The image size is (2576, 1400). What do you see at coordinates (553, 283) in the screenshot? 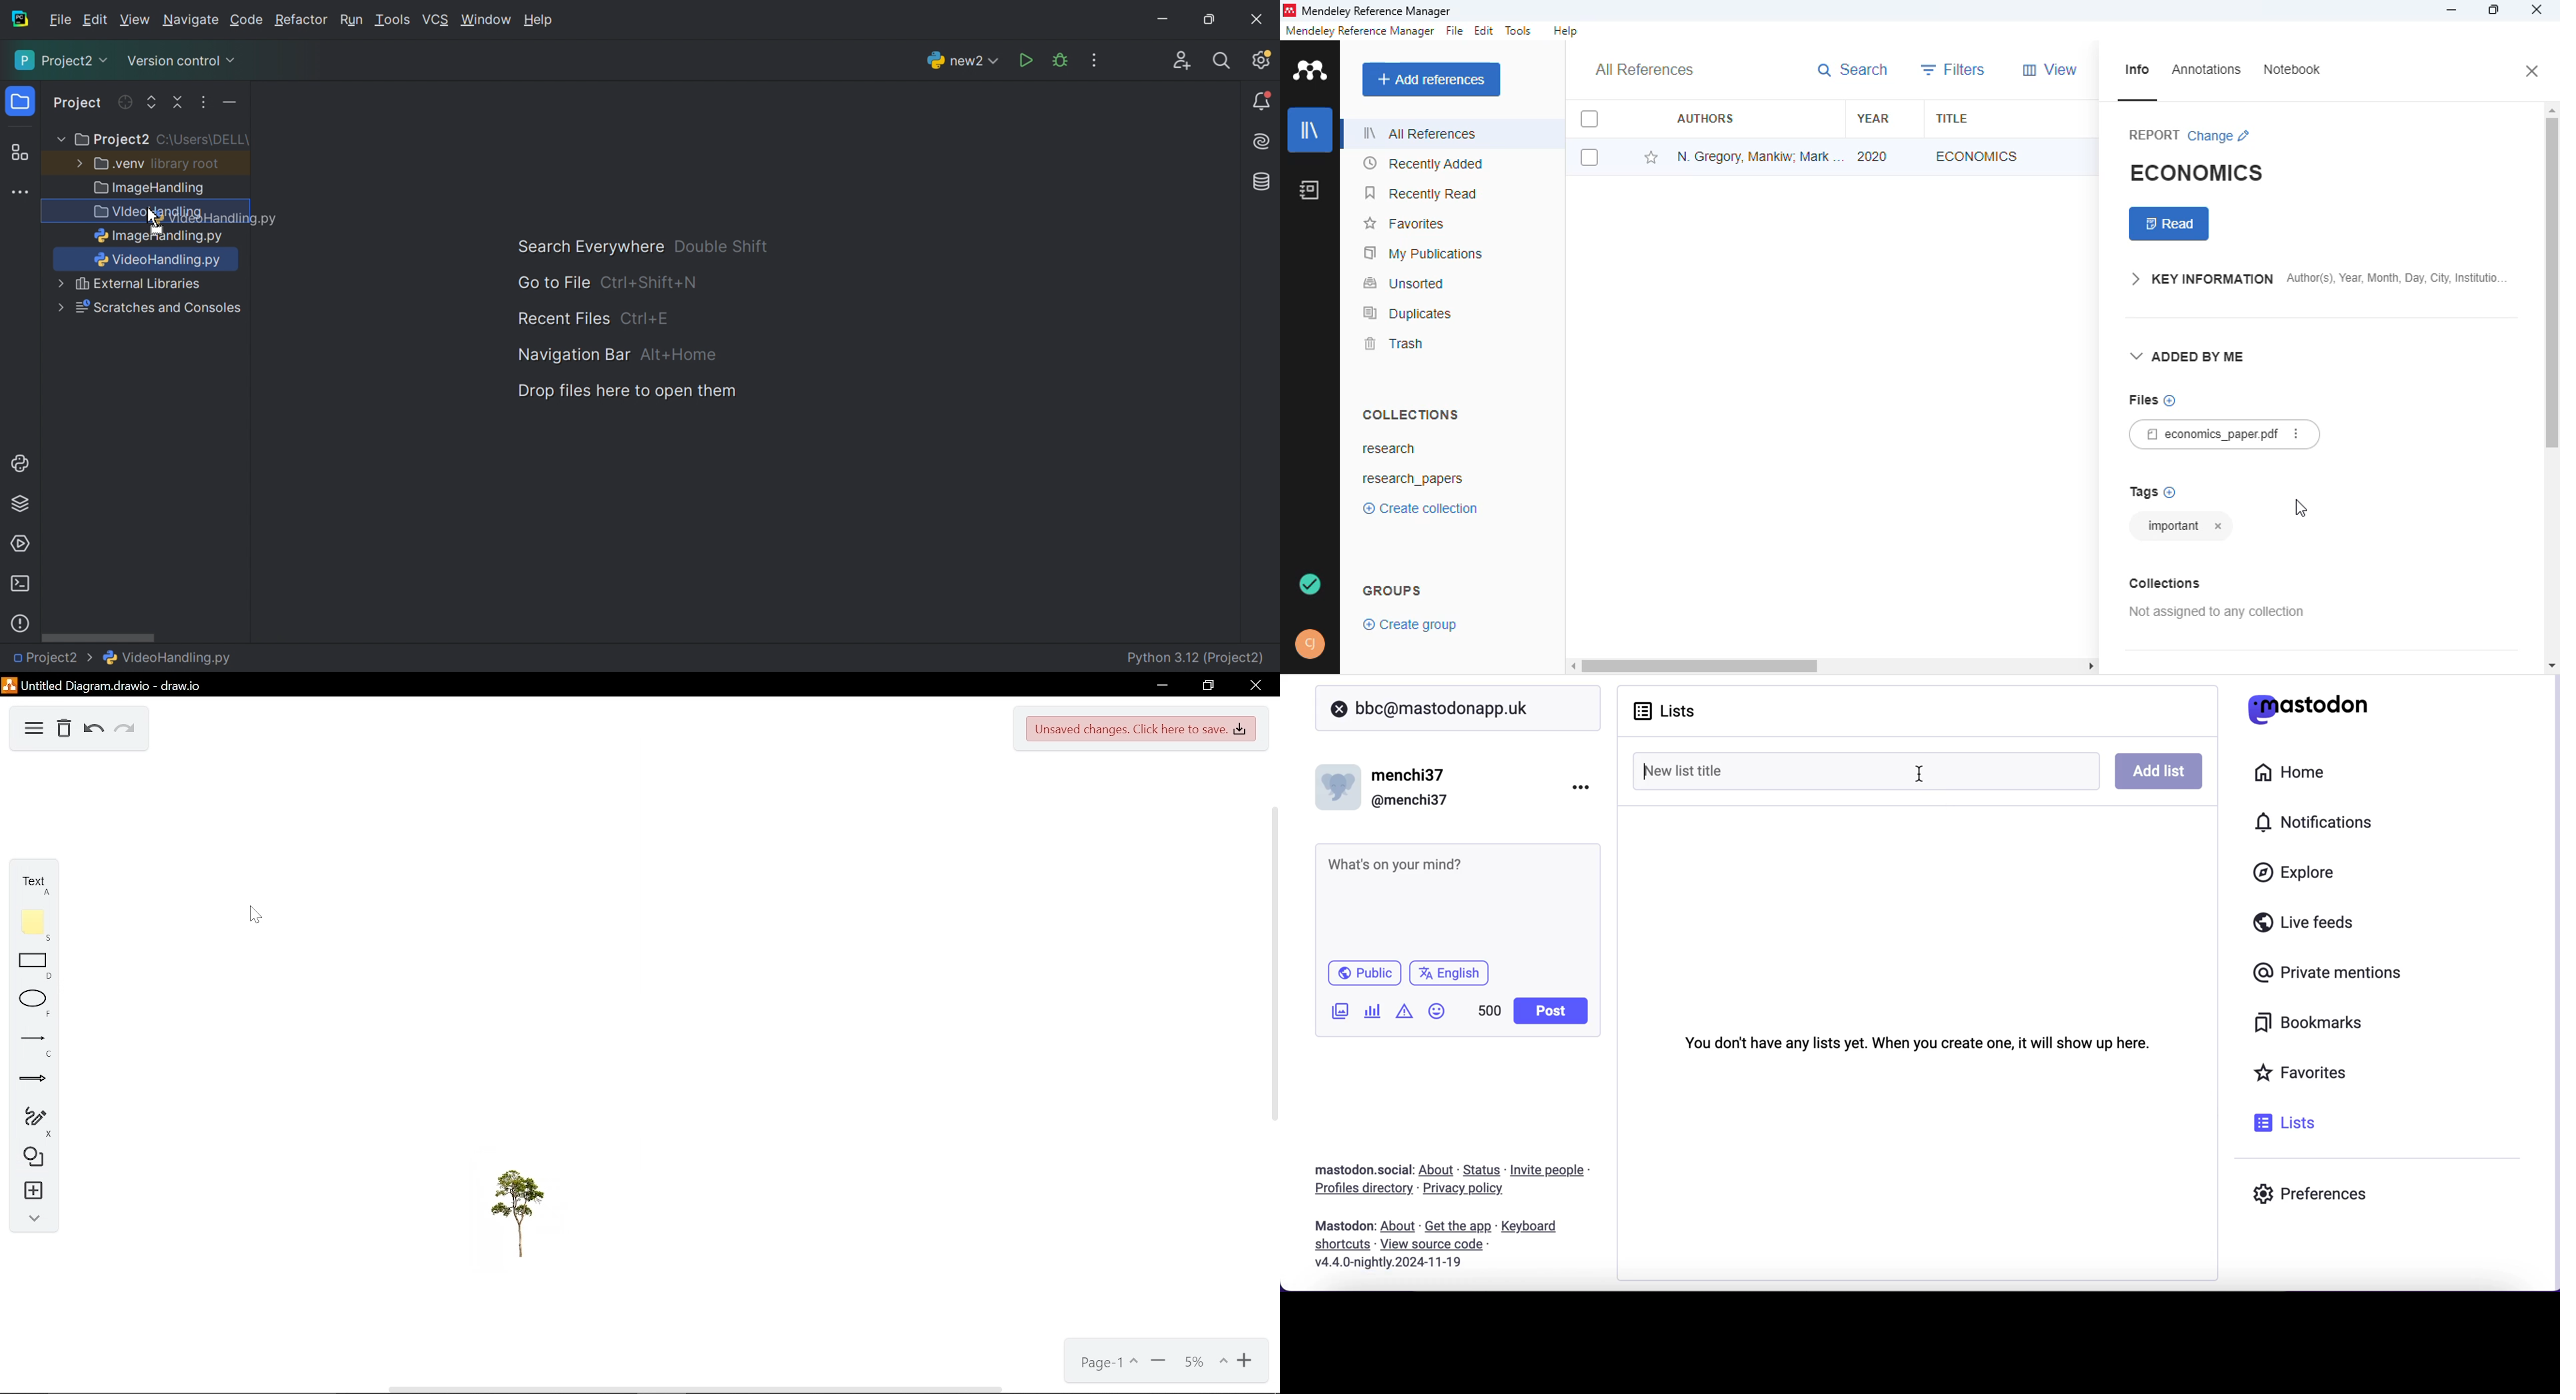
I see `Go to File` at bounding box center [553, 283].